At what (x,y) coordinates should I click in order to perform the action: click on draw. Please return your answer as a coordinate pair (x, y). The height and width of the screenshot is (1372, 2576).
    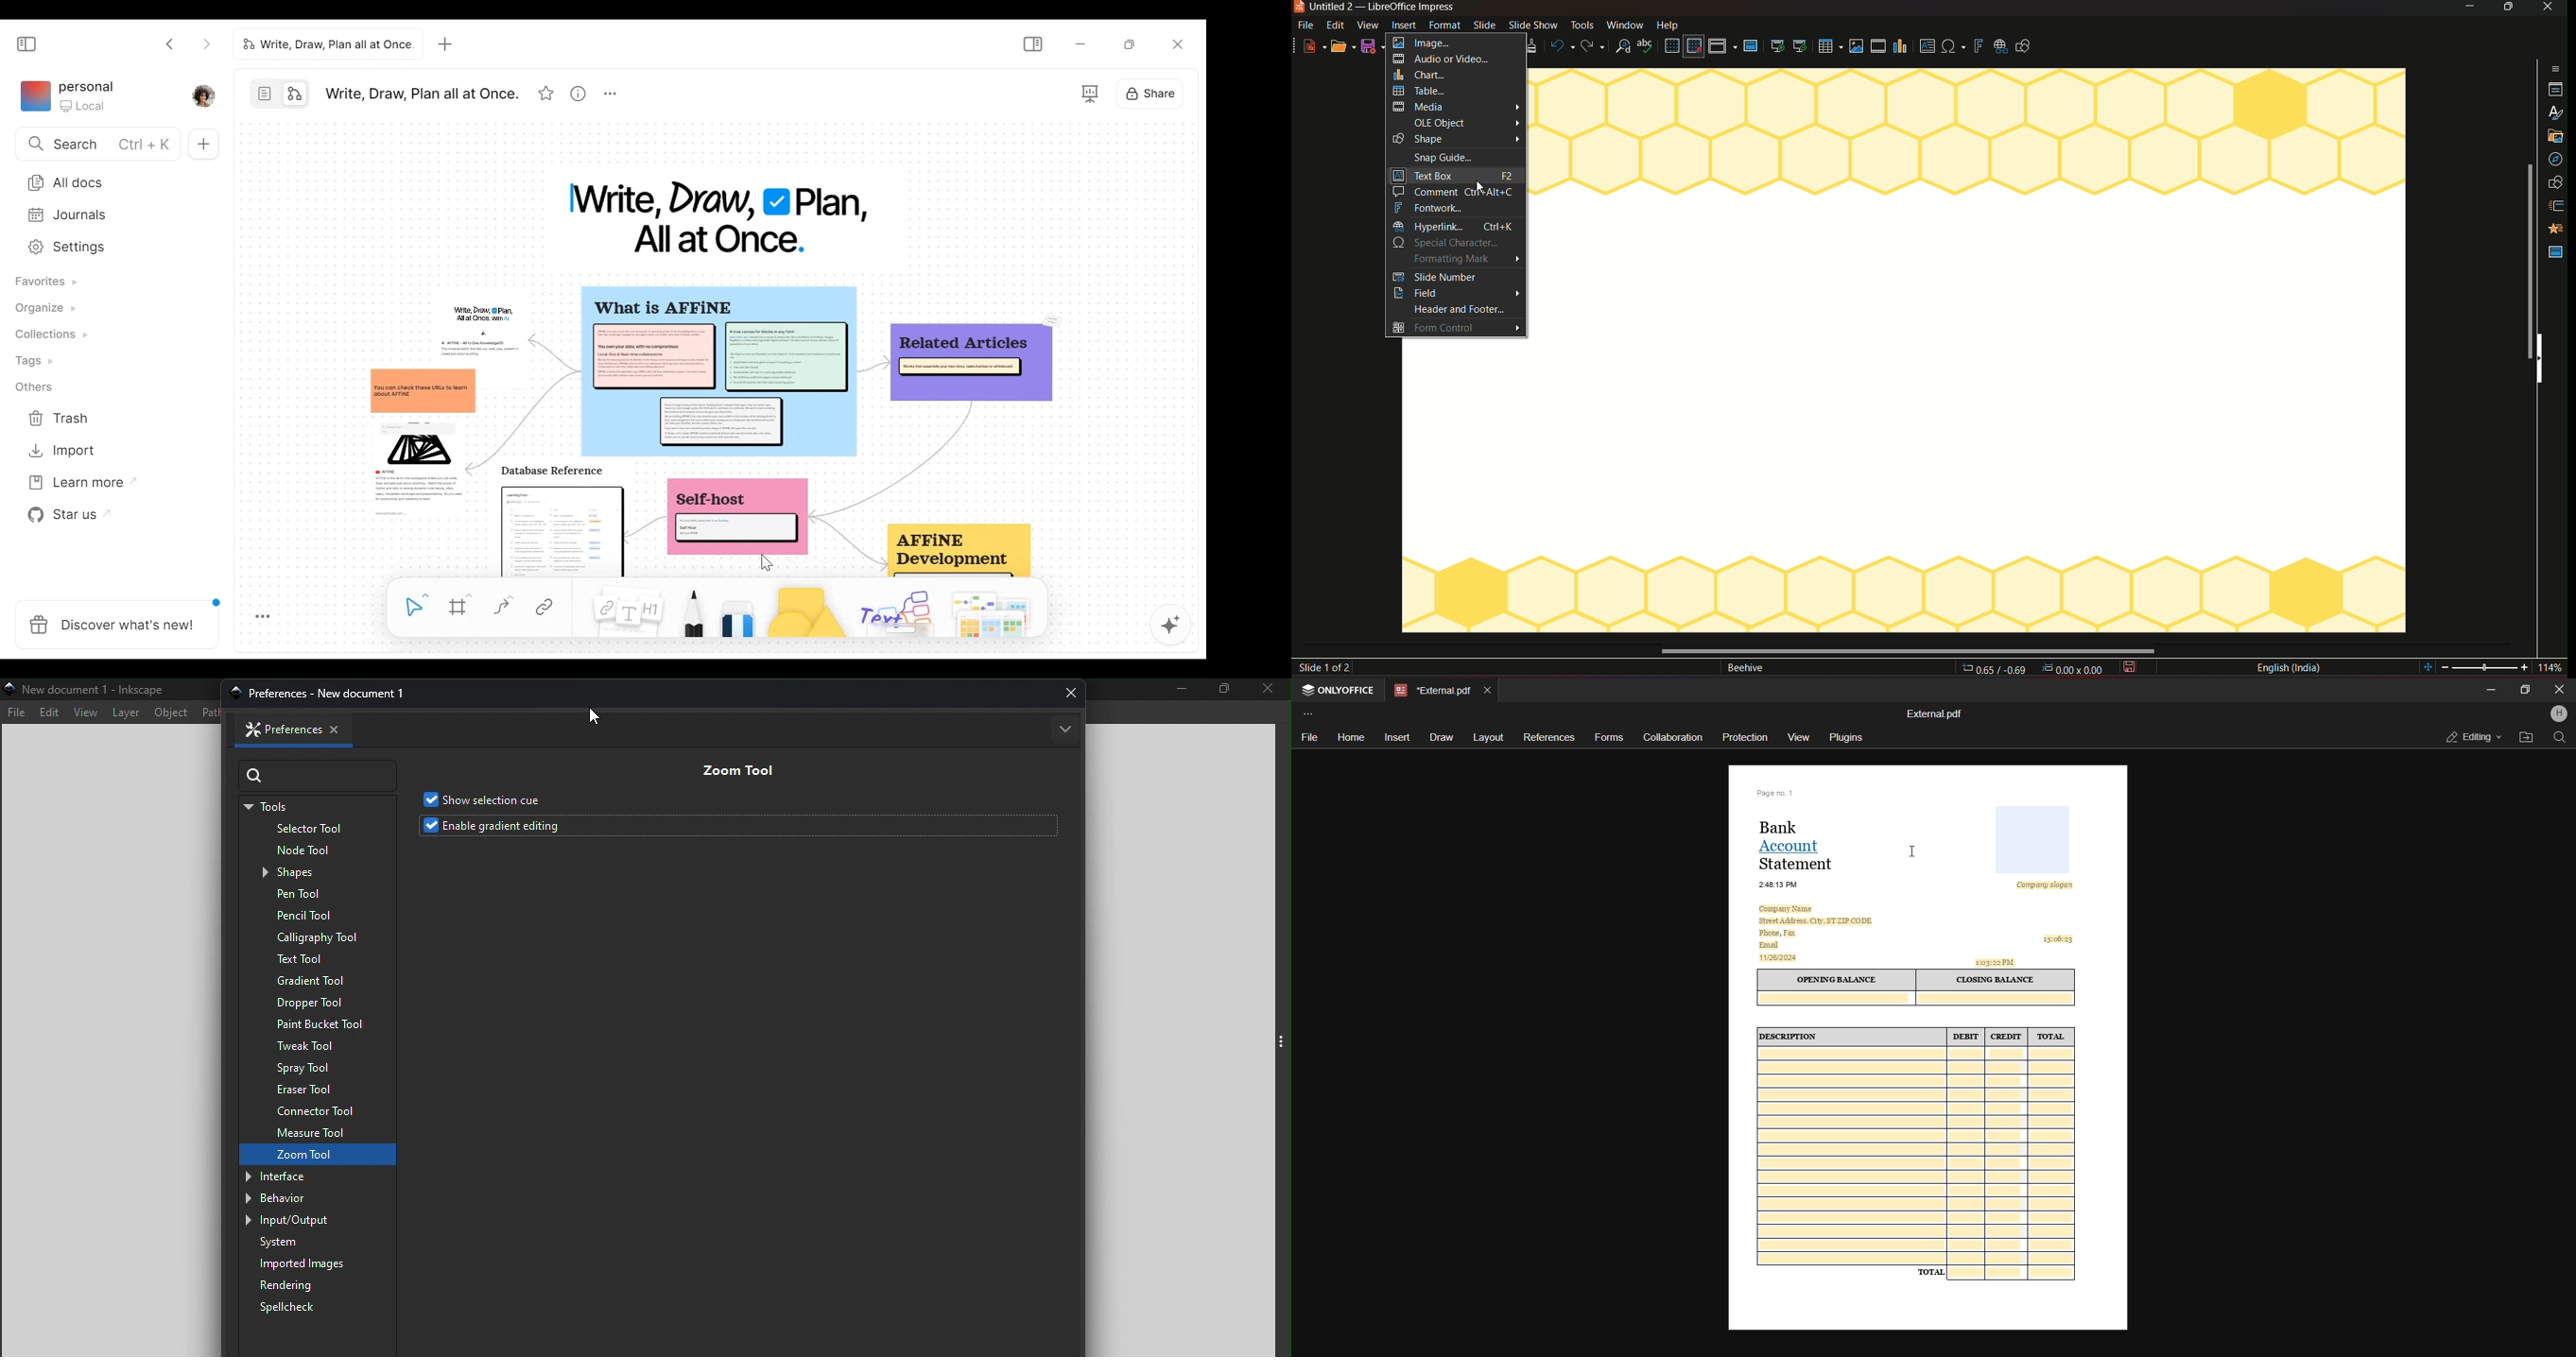
    Looking at the image, I should click on (1439, 737).